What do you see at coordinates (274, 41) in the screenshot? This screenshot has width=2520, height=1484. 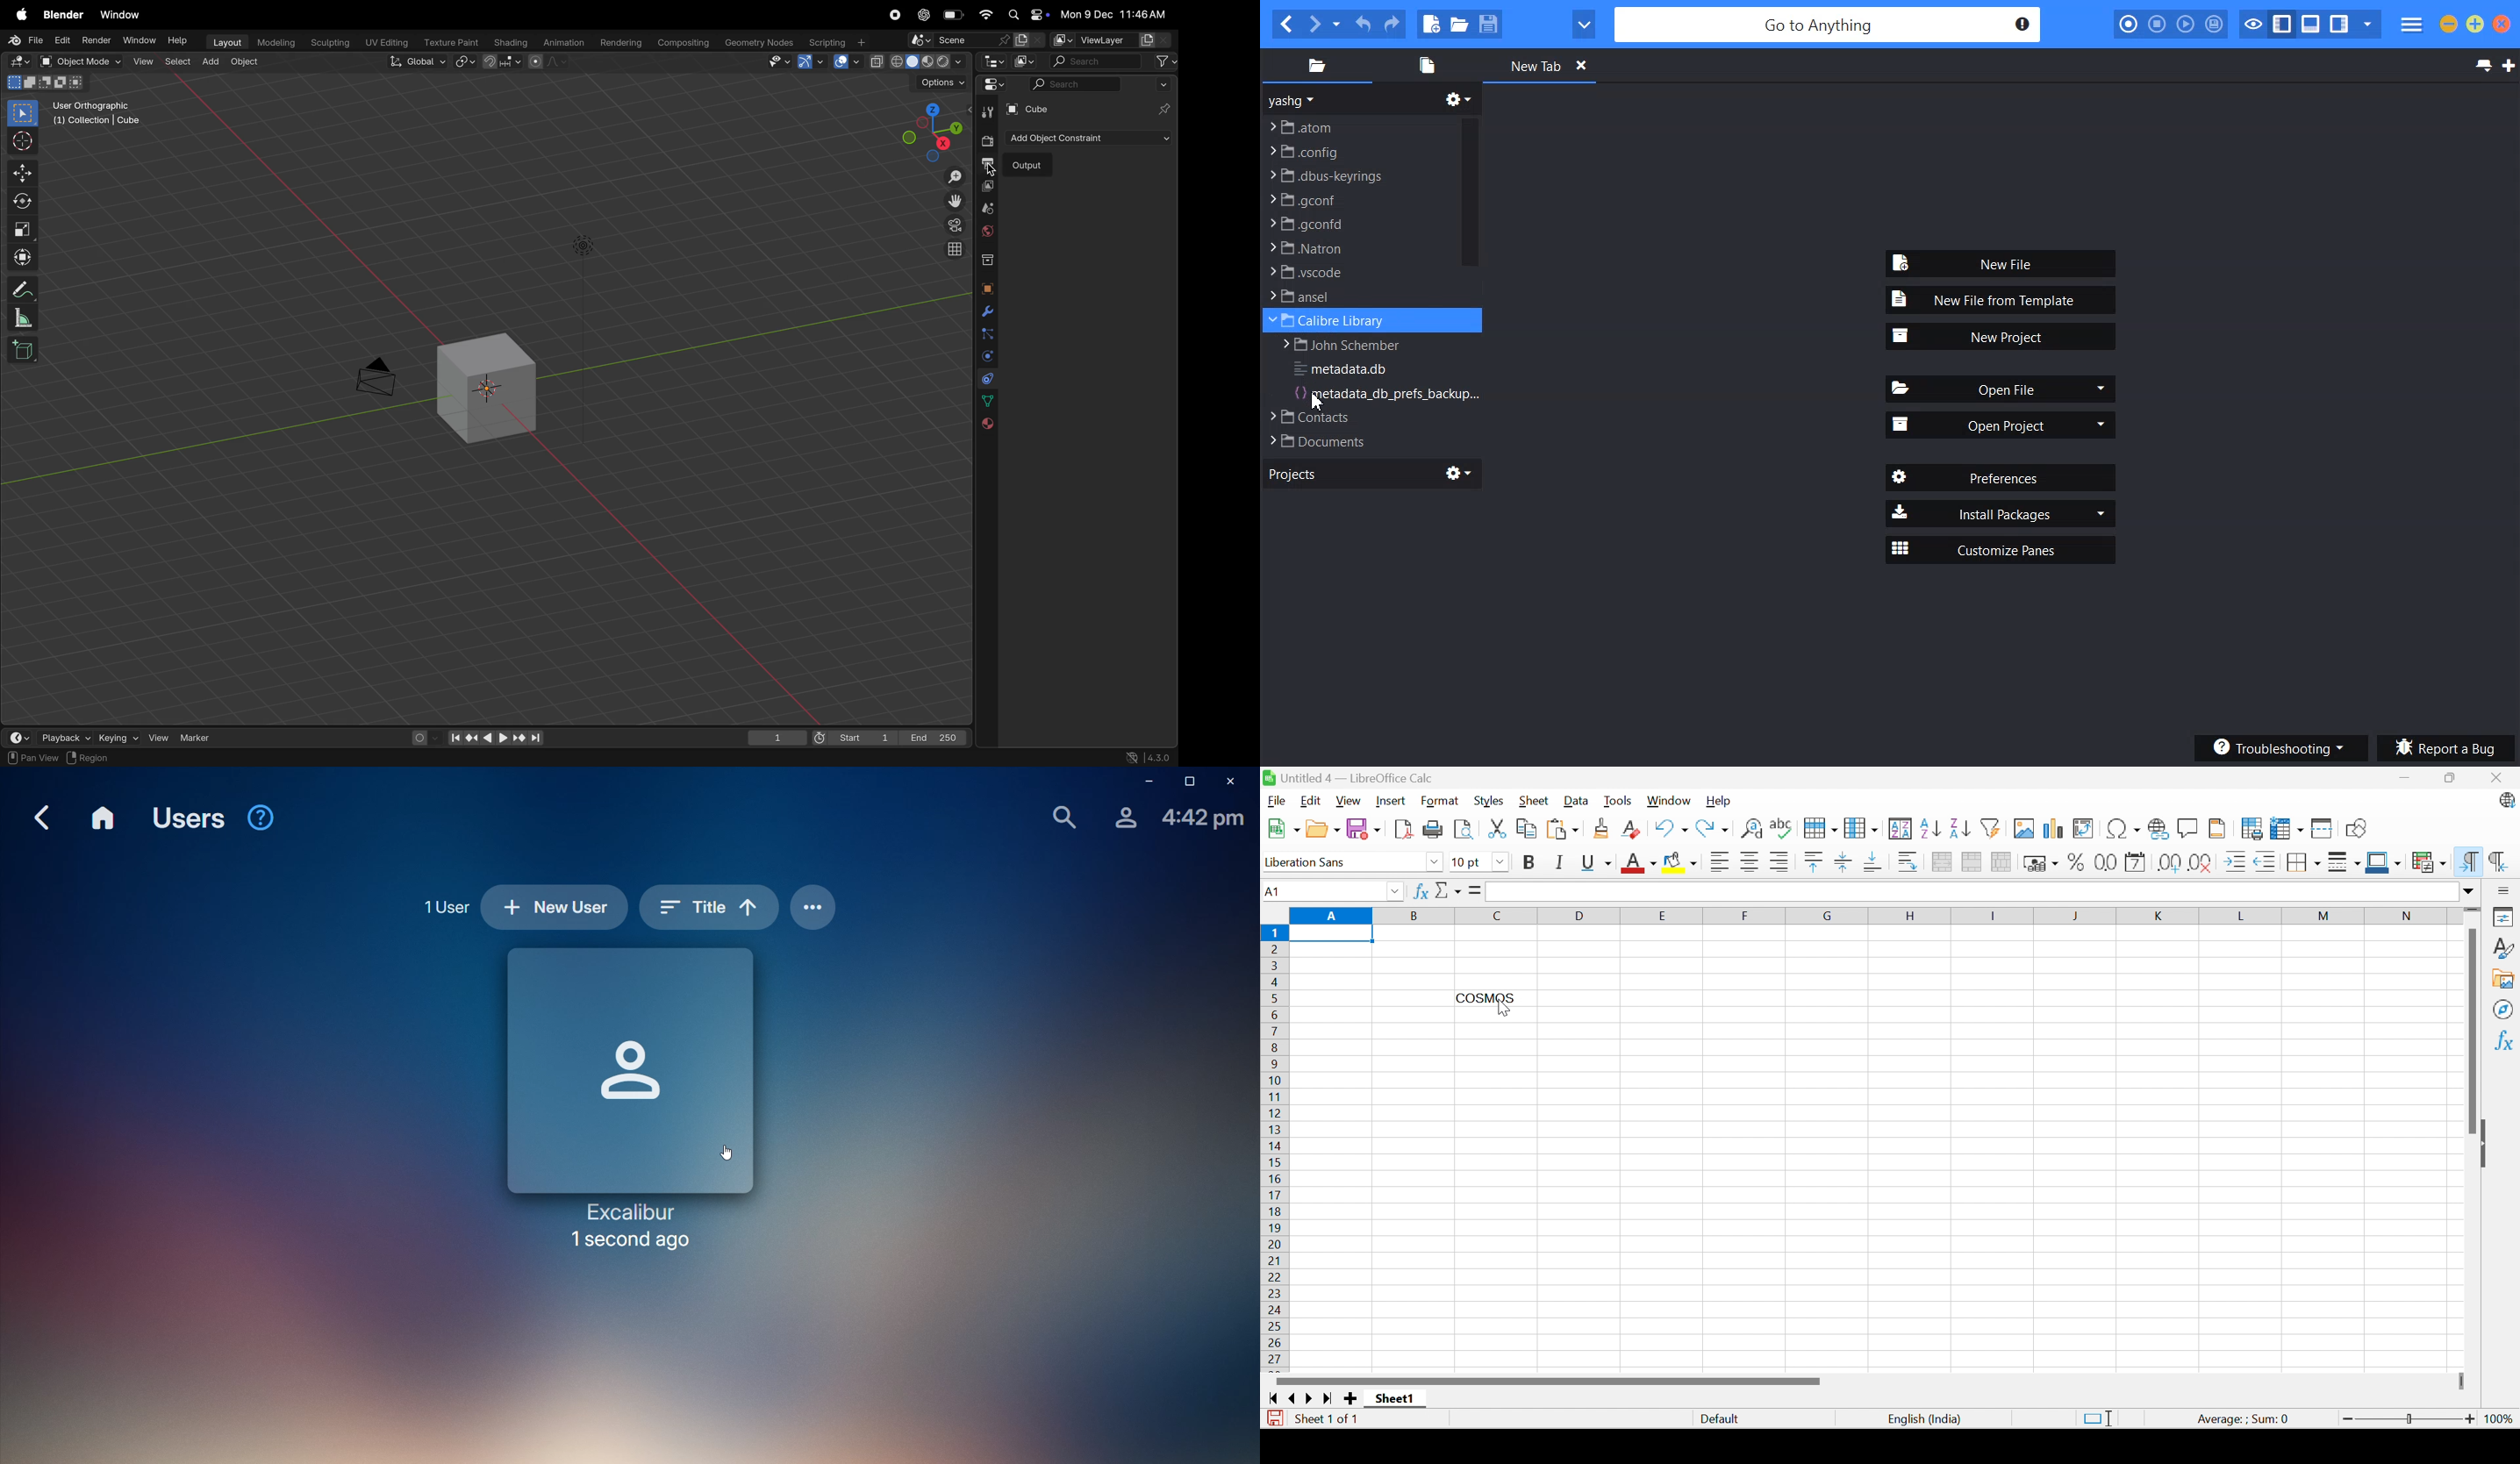 I see `modelling` at bounding box center [274, 41].